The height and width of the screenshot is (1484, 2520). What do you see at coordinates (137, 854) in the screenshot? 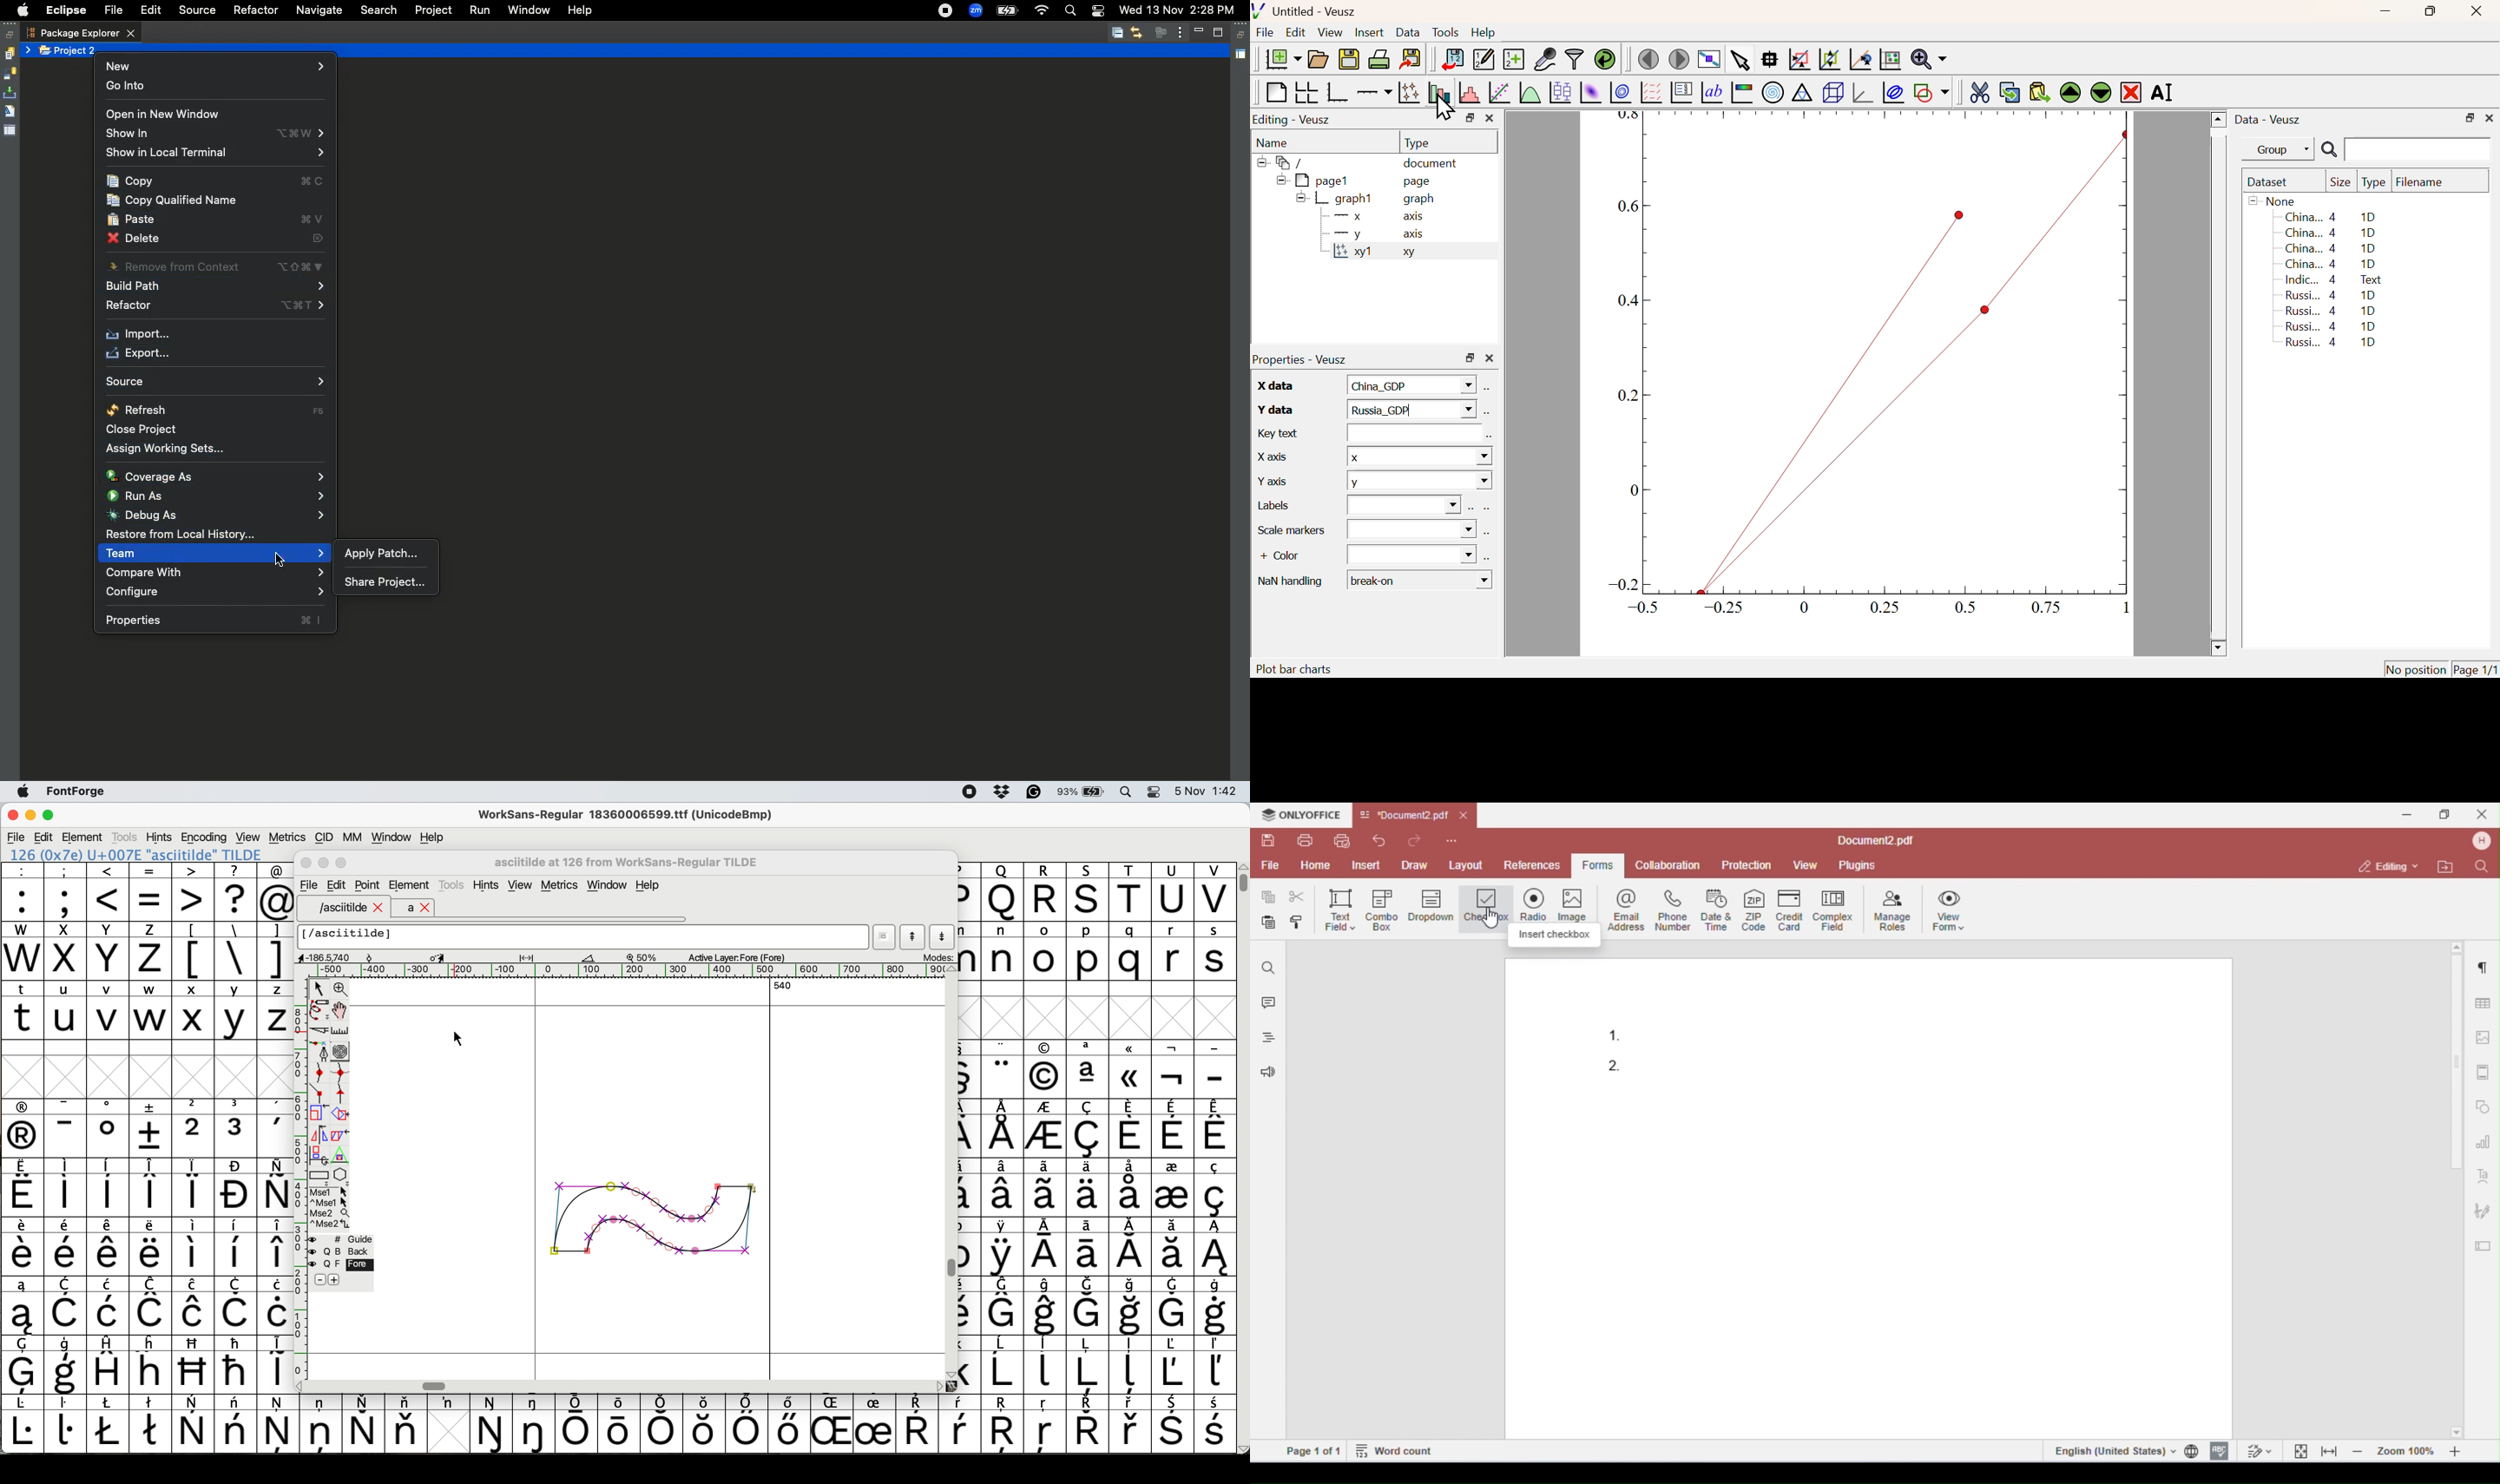
I see `126 (0x7e) U+007E "asciitilde" TILDE` at bounding box center [137, 854].